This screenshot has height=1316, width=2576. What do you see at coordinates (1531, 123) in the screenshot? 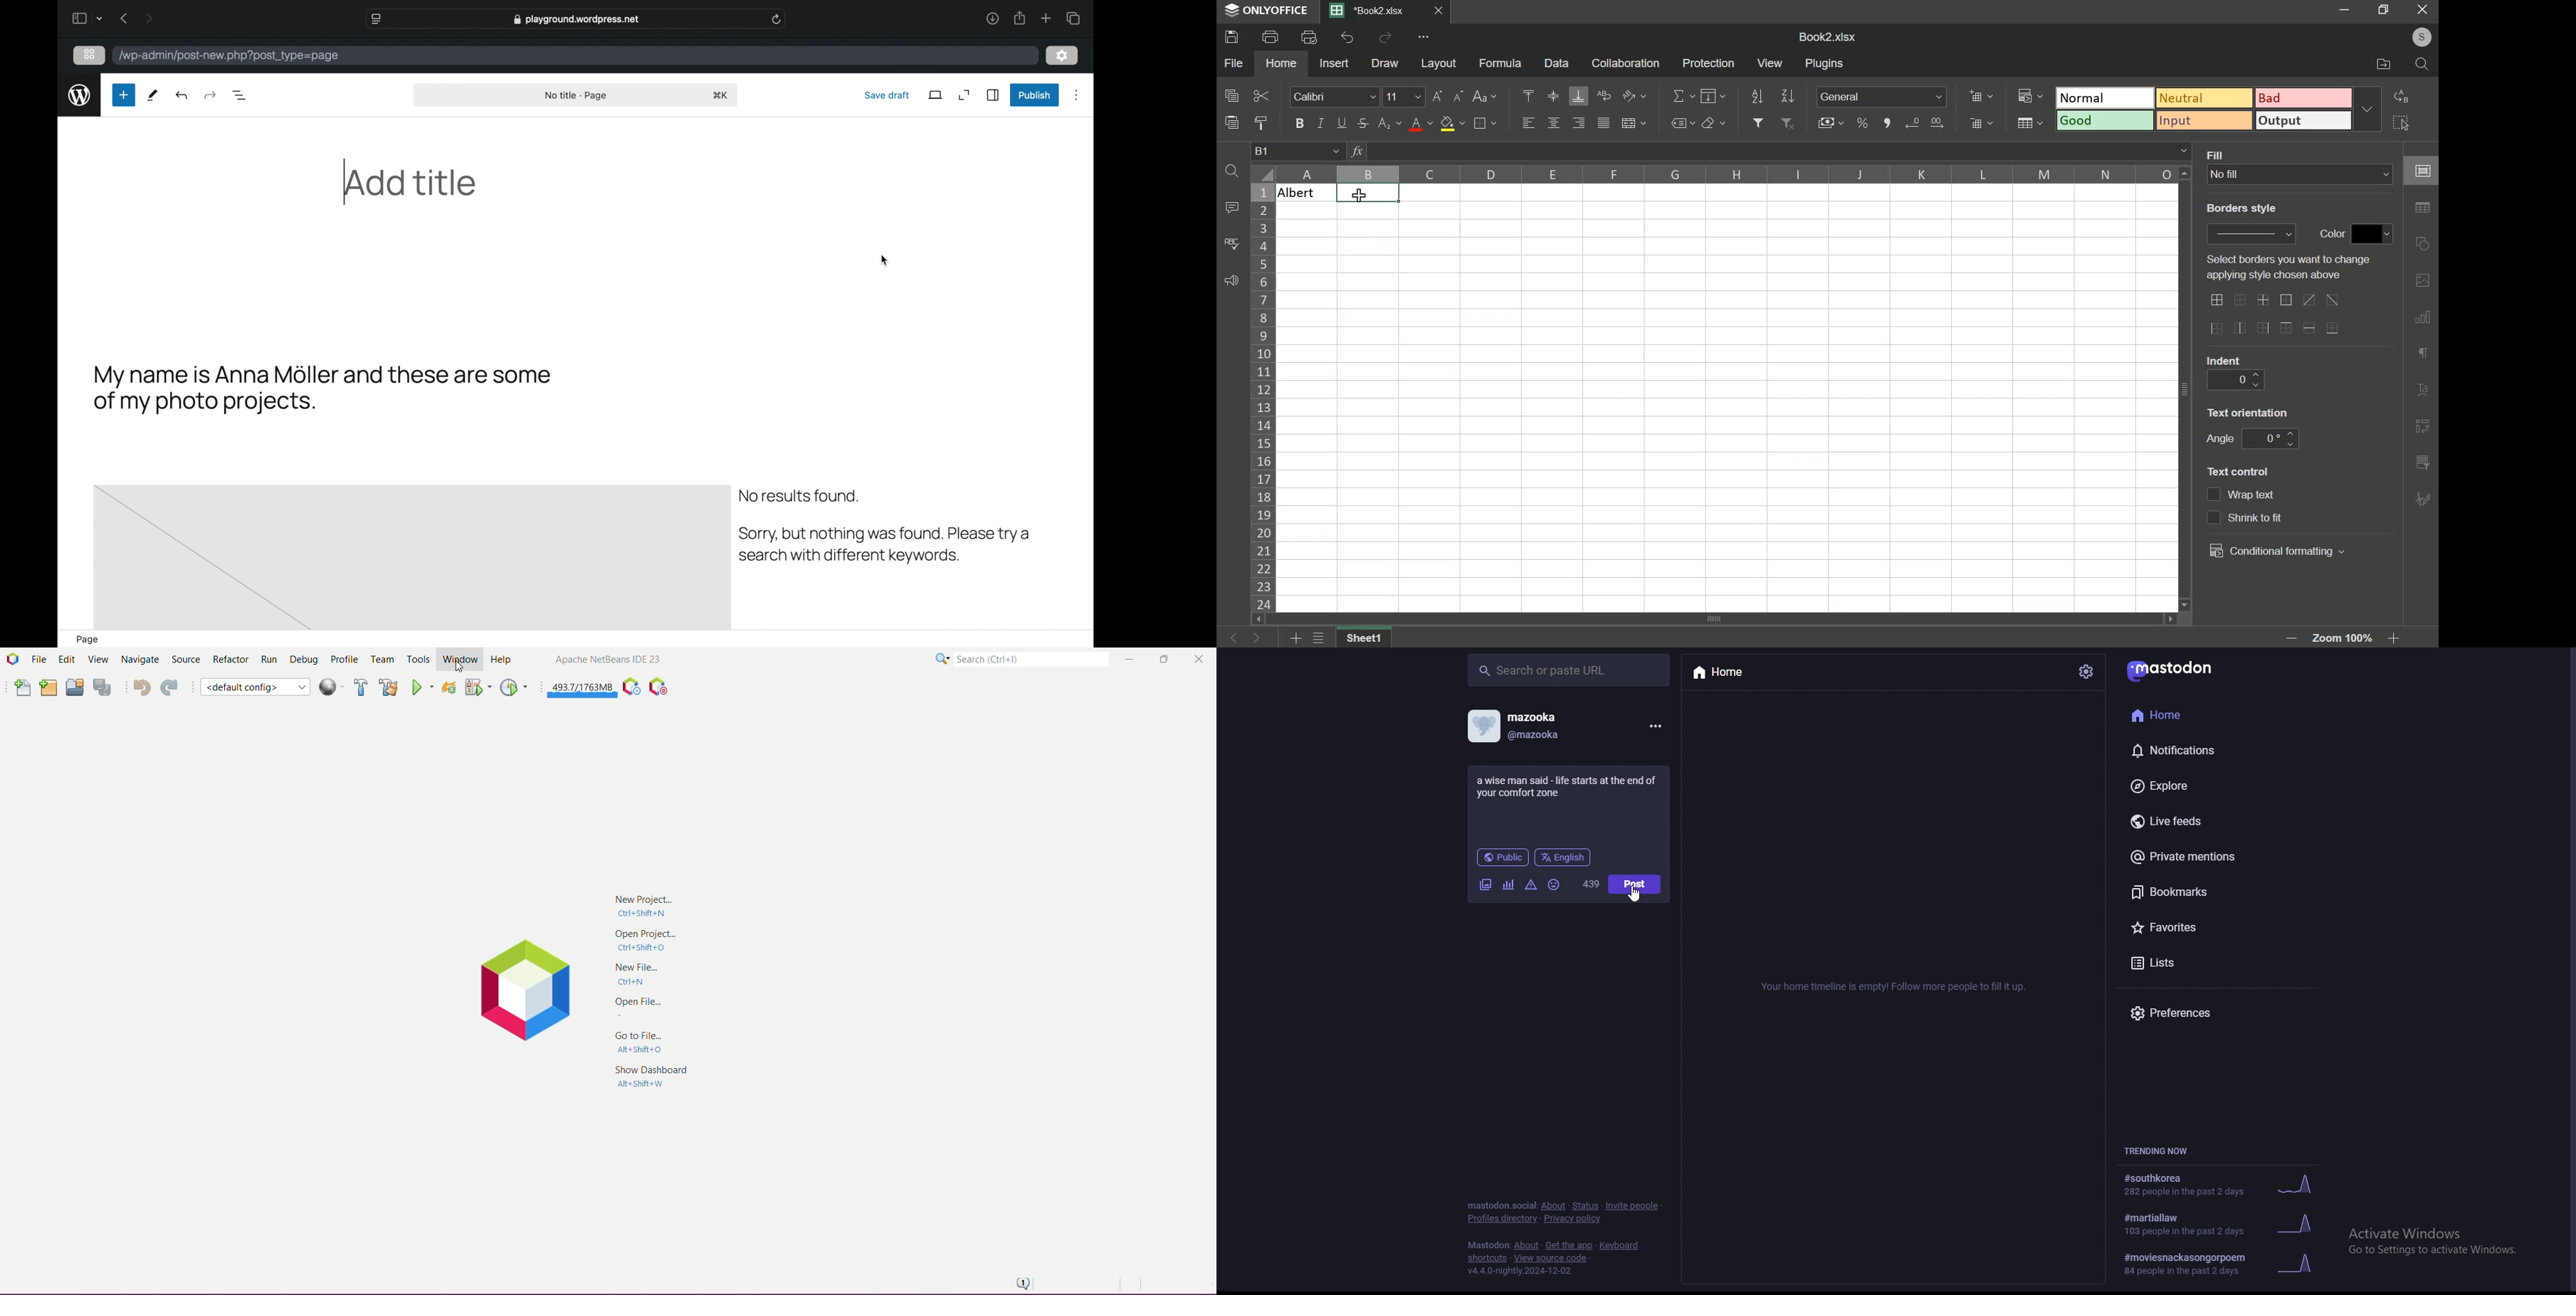
I see `align left` at bounding box center [1531, 123].